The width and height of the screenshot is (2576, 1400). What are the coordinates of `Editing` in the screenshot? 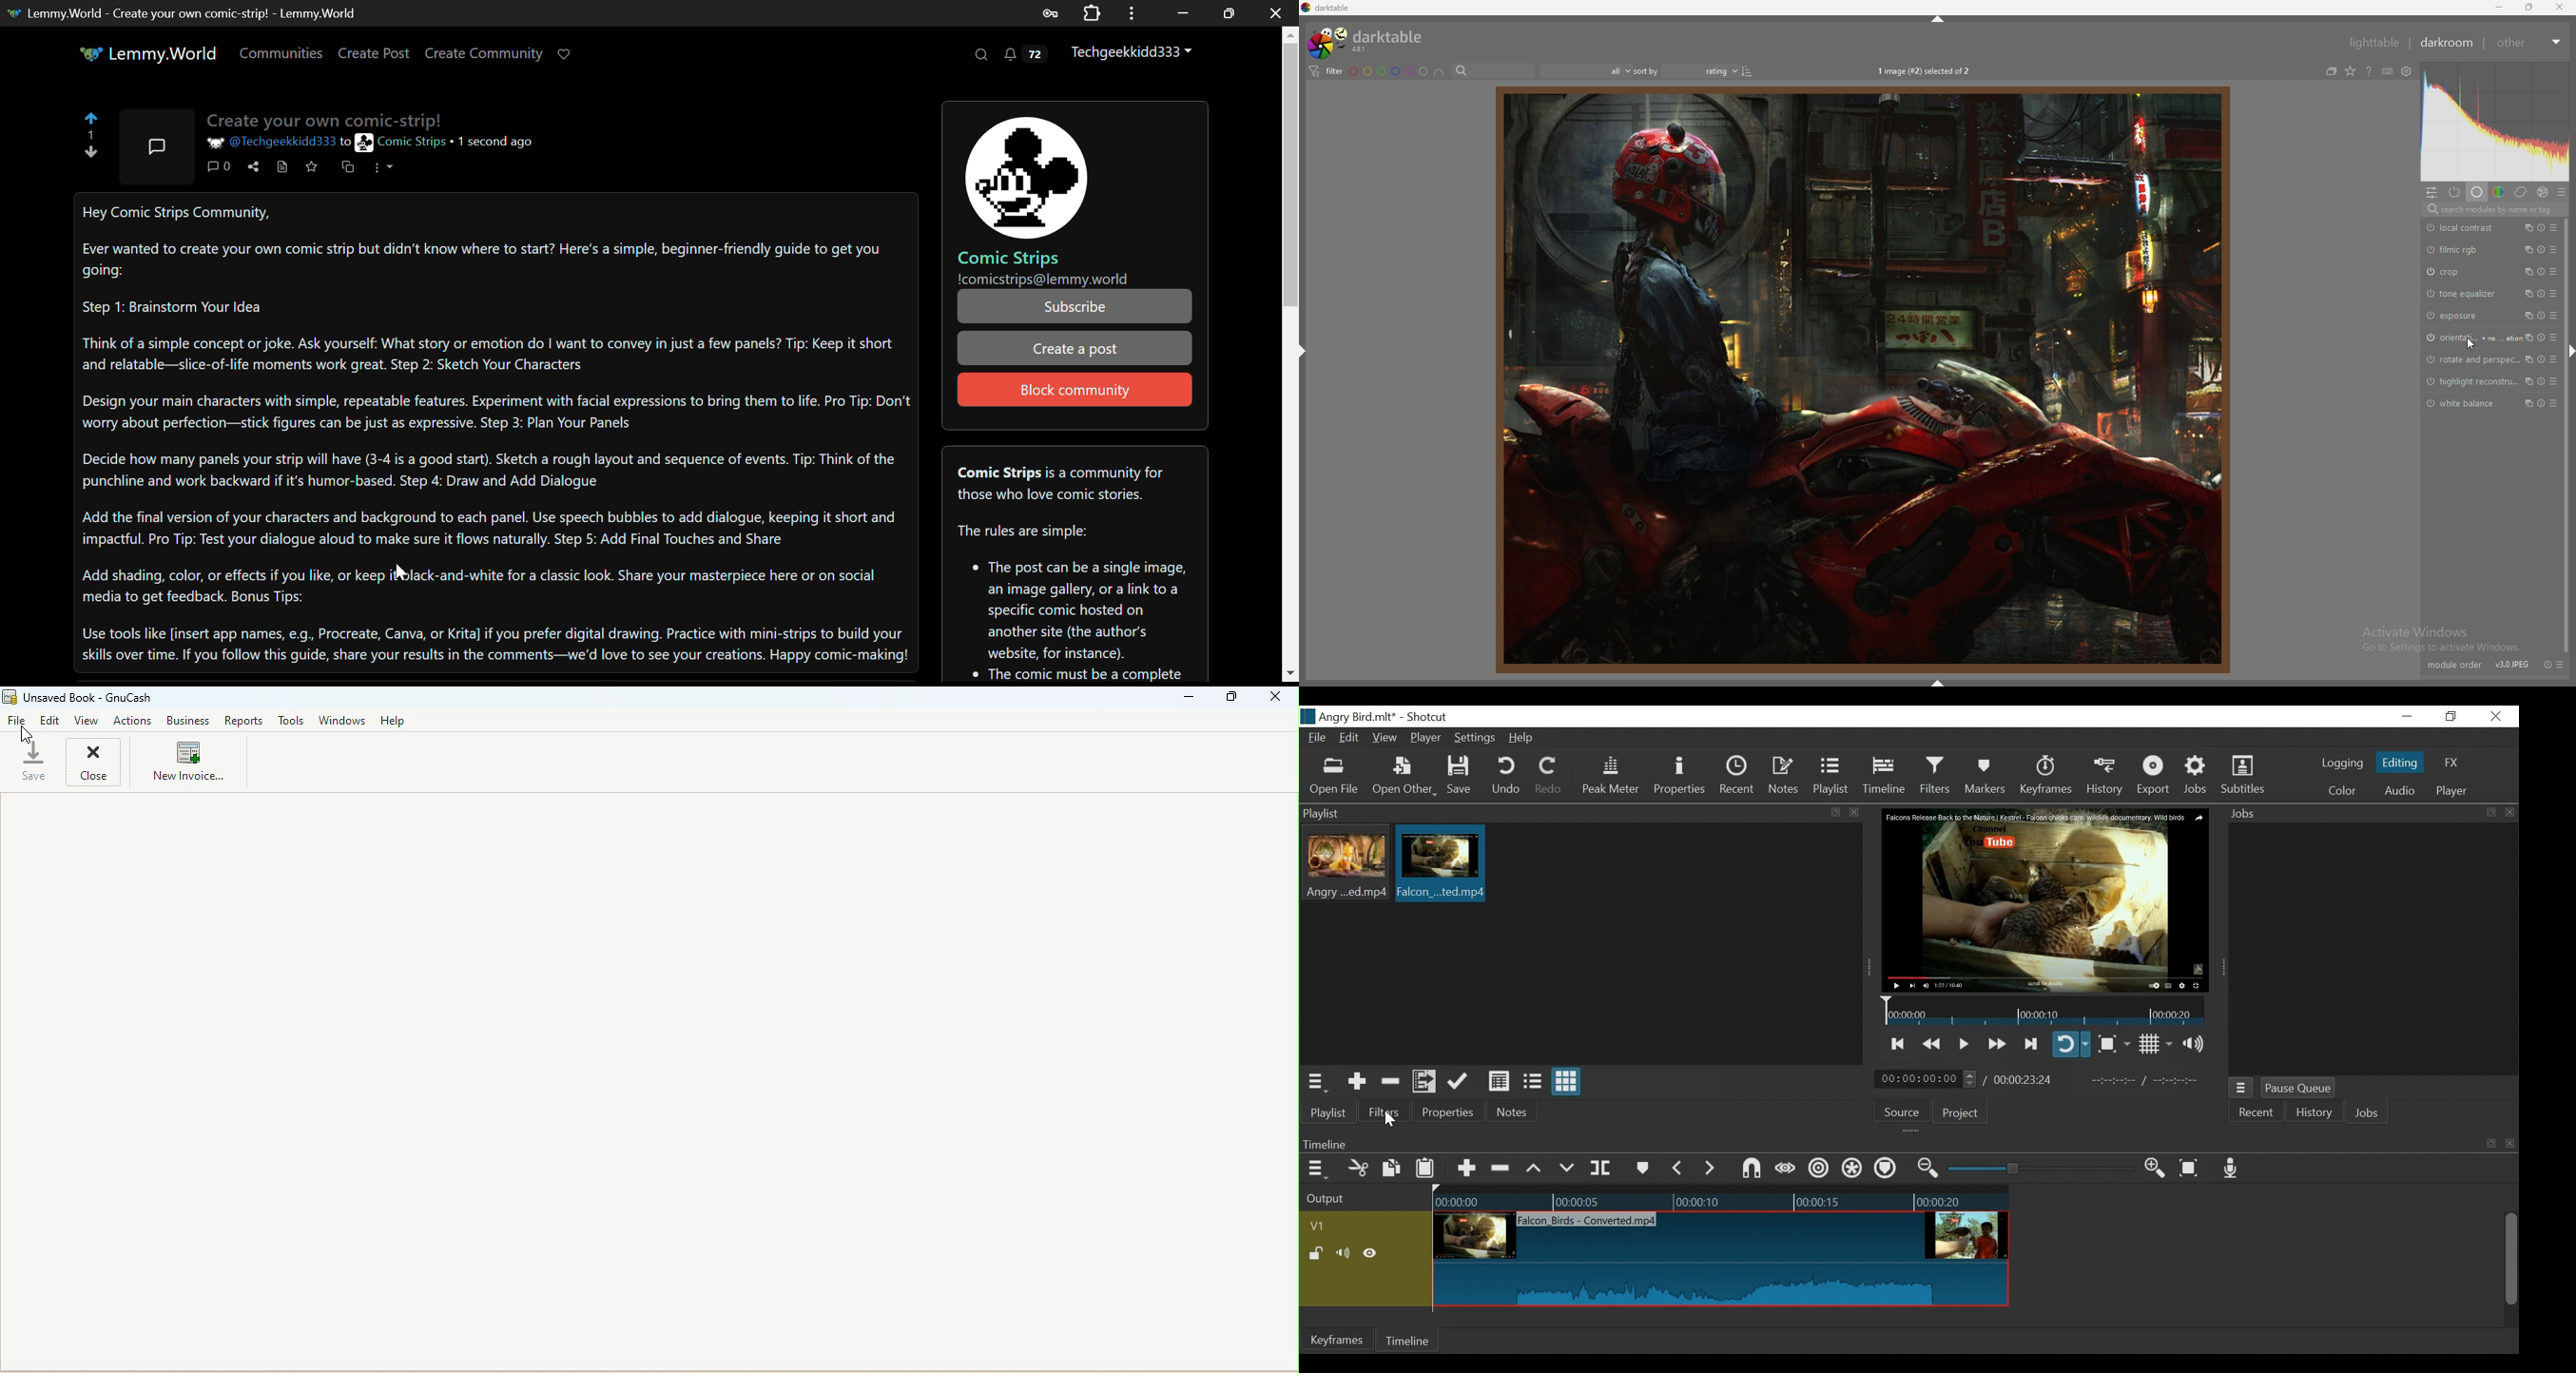 It's located at (2403, 762).